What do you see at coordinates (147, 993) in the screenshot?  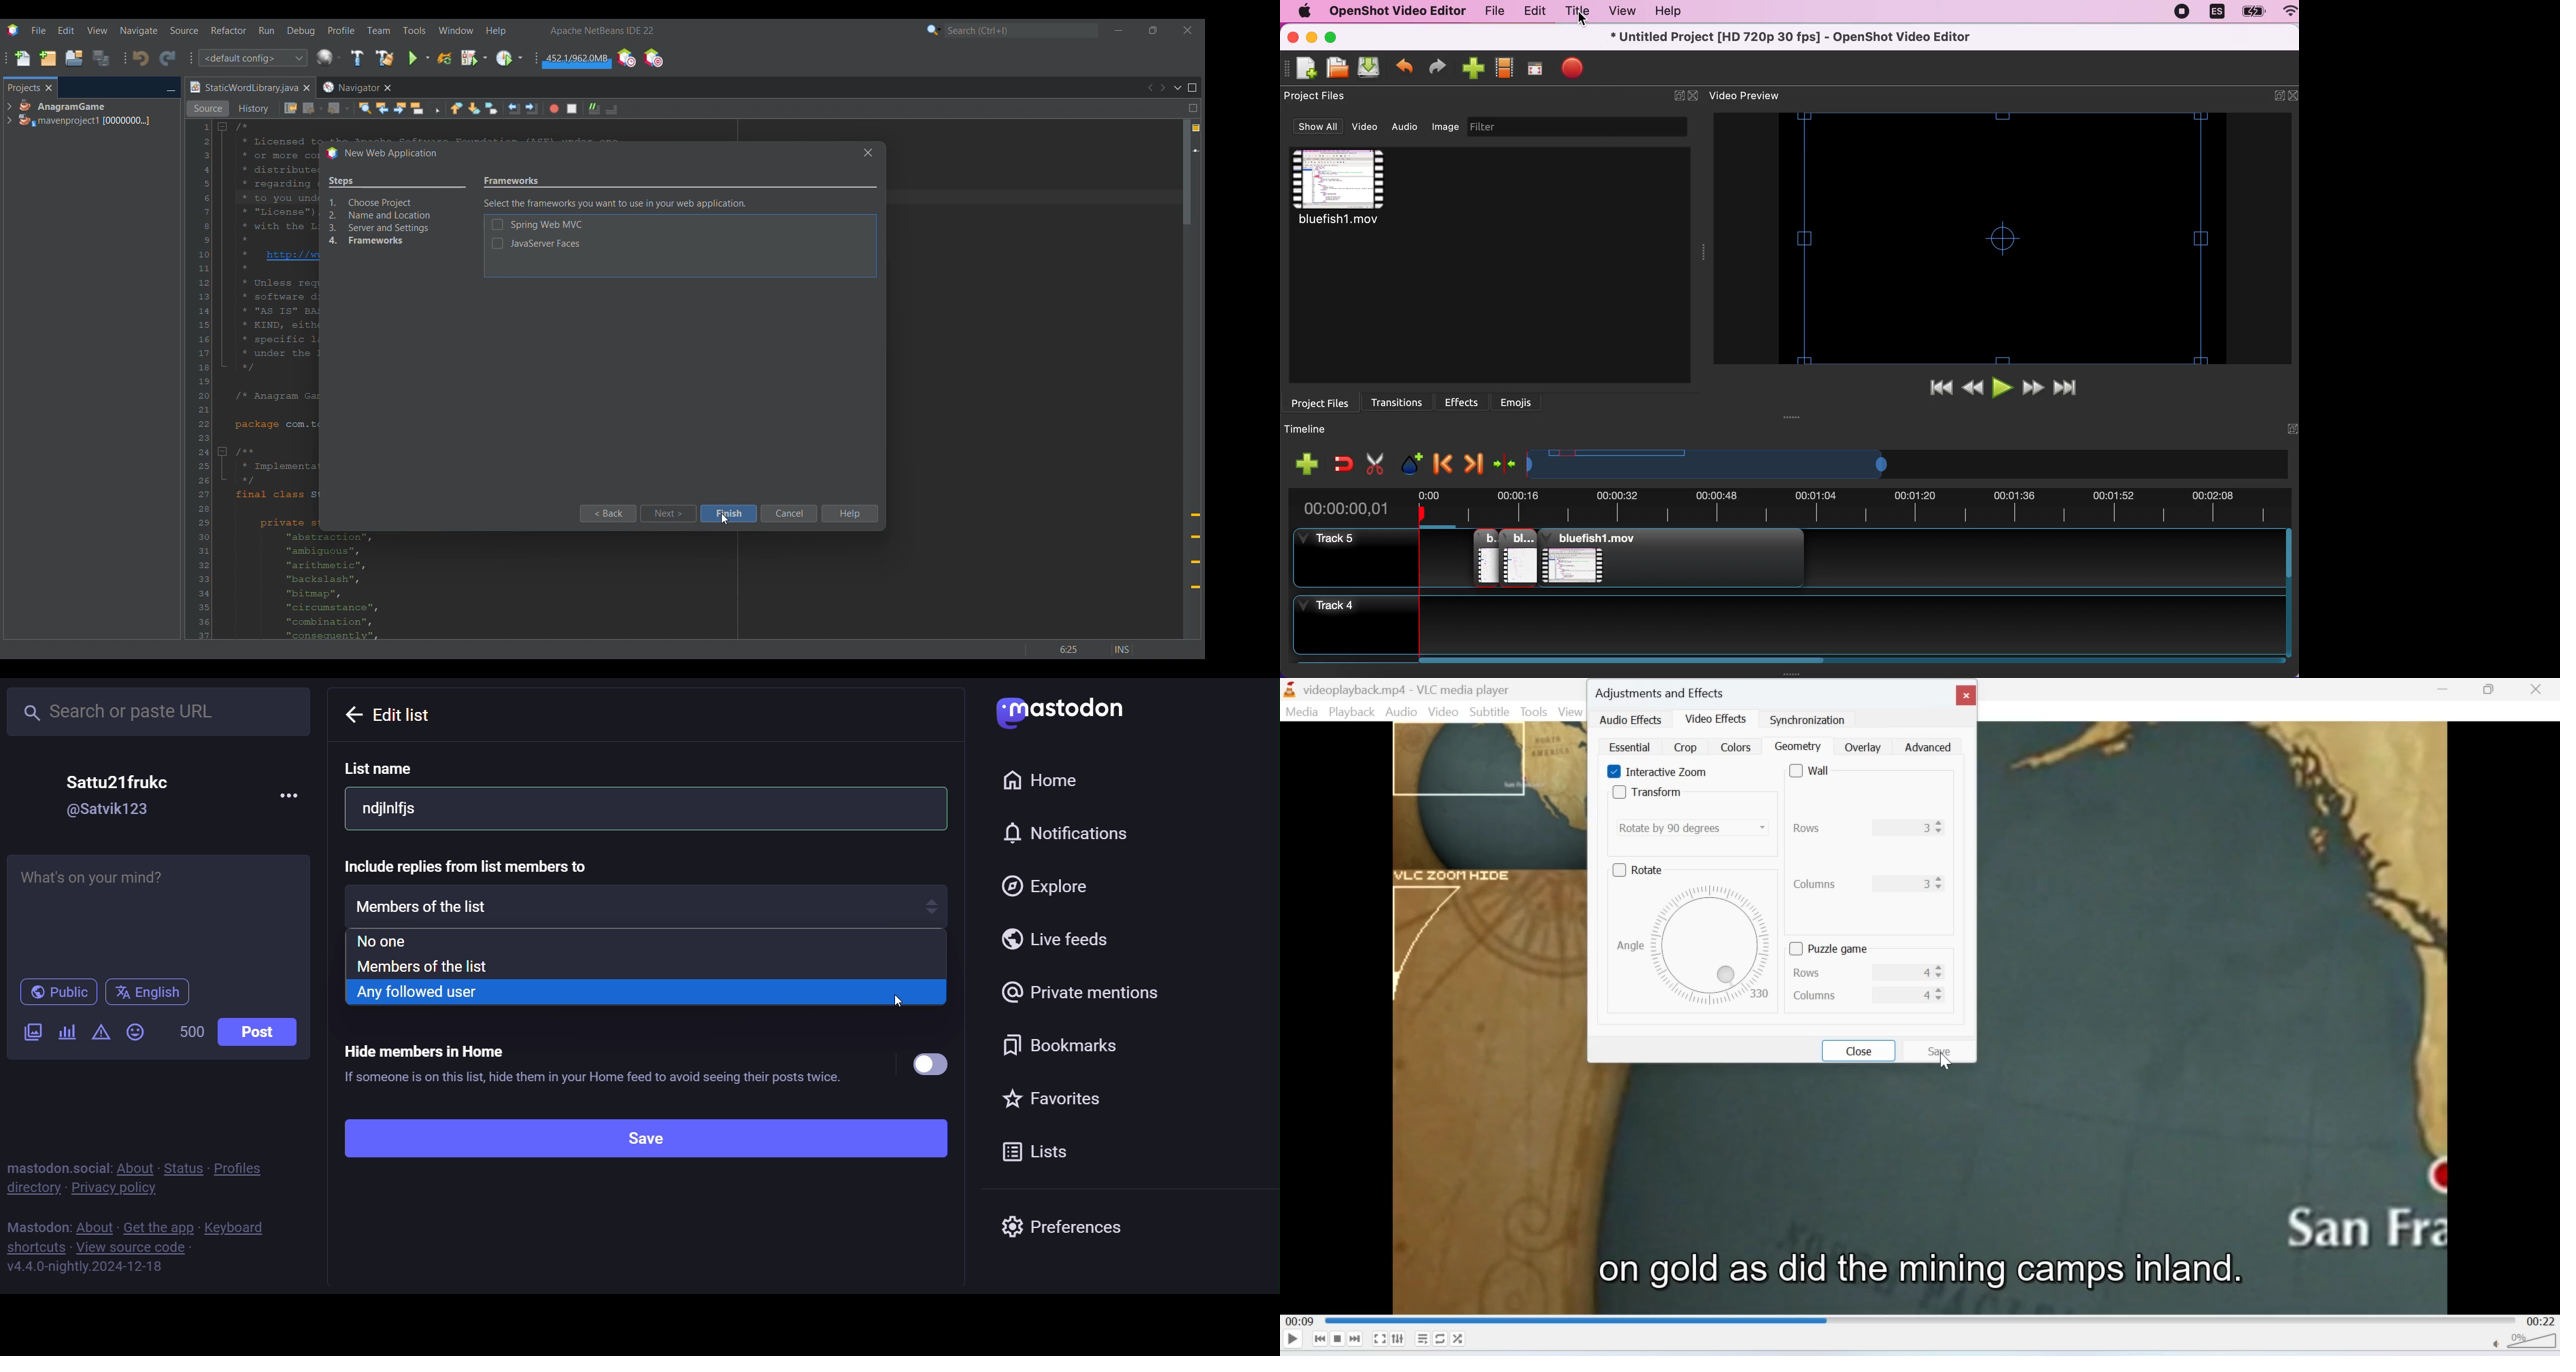 I see `english` at bounding box center [147, 993].